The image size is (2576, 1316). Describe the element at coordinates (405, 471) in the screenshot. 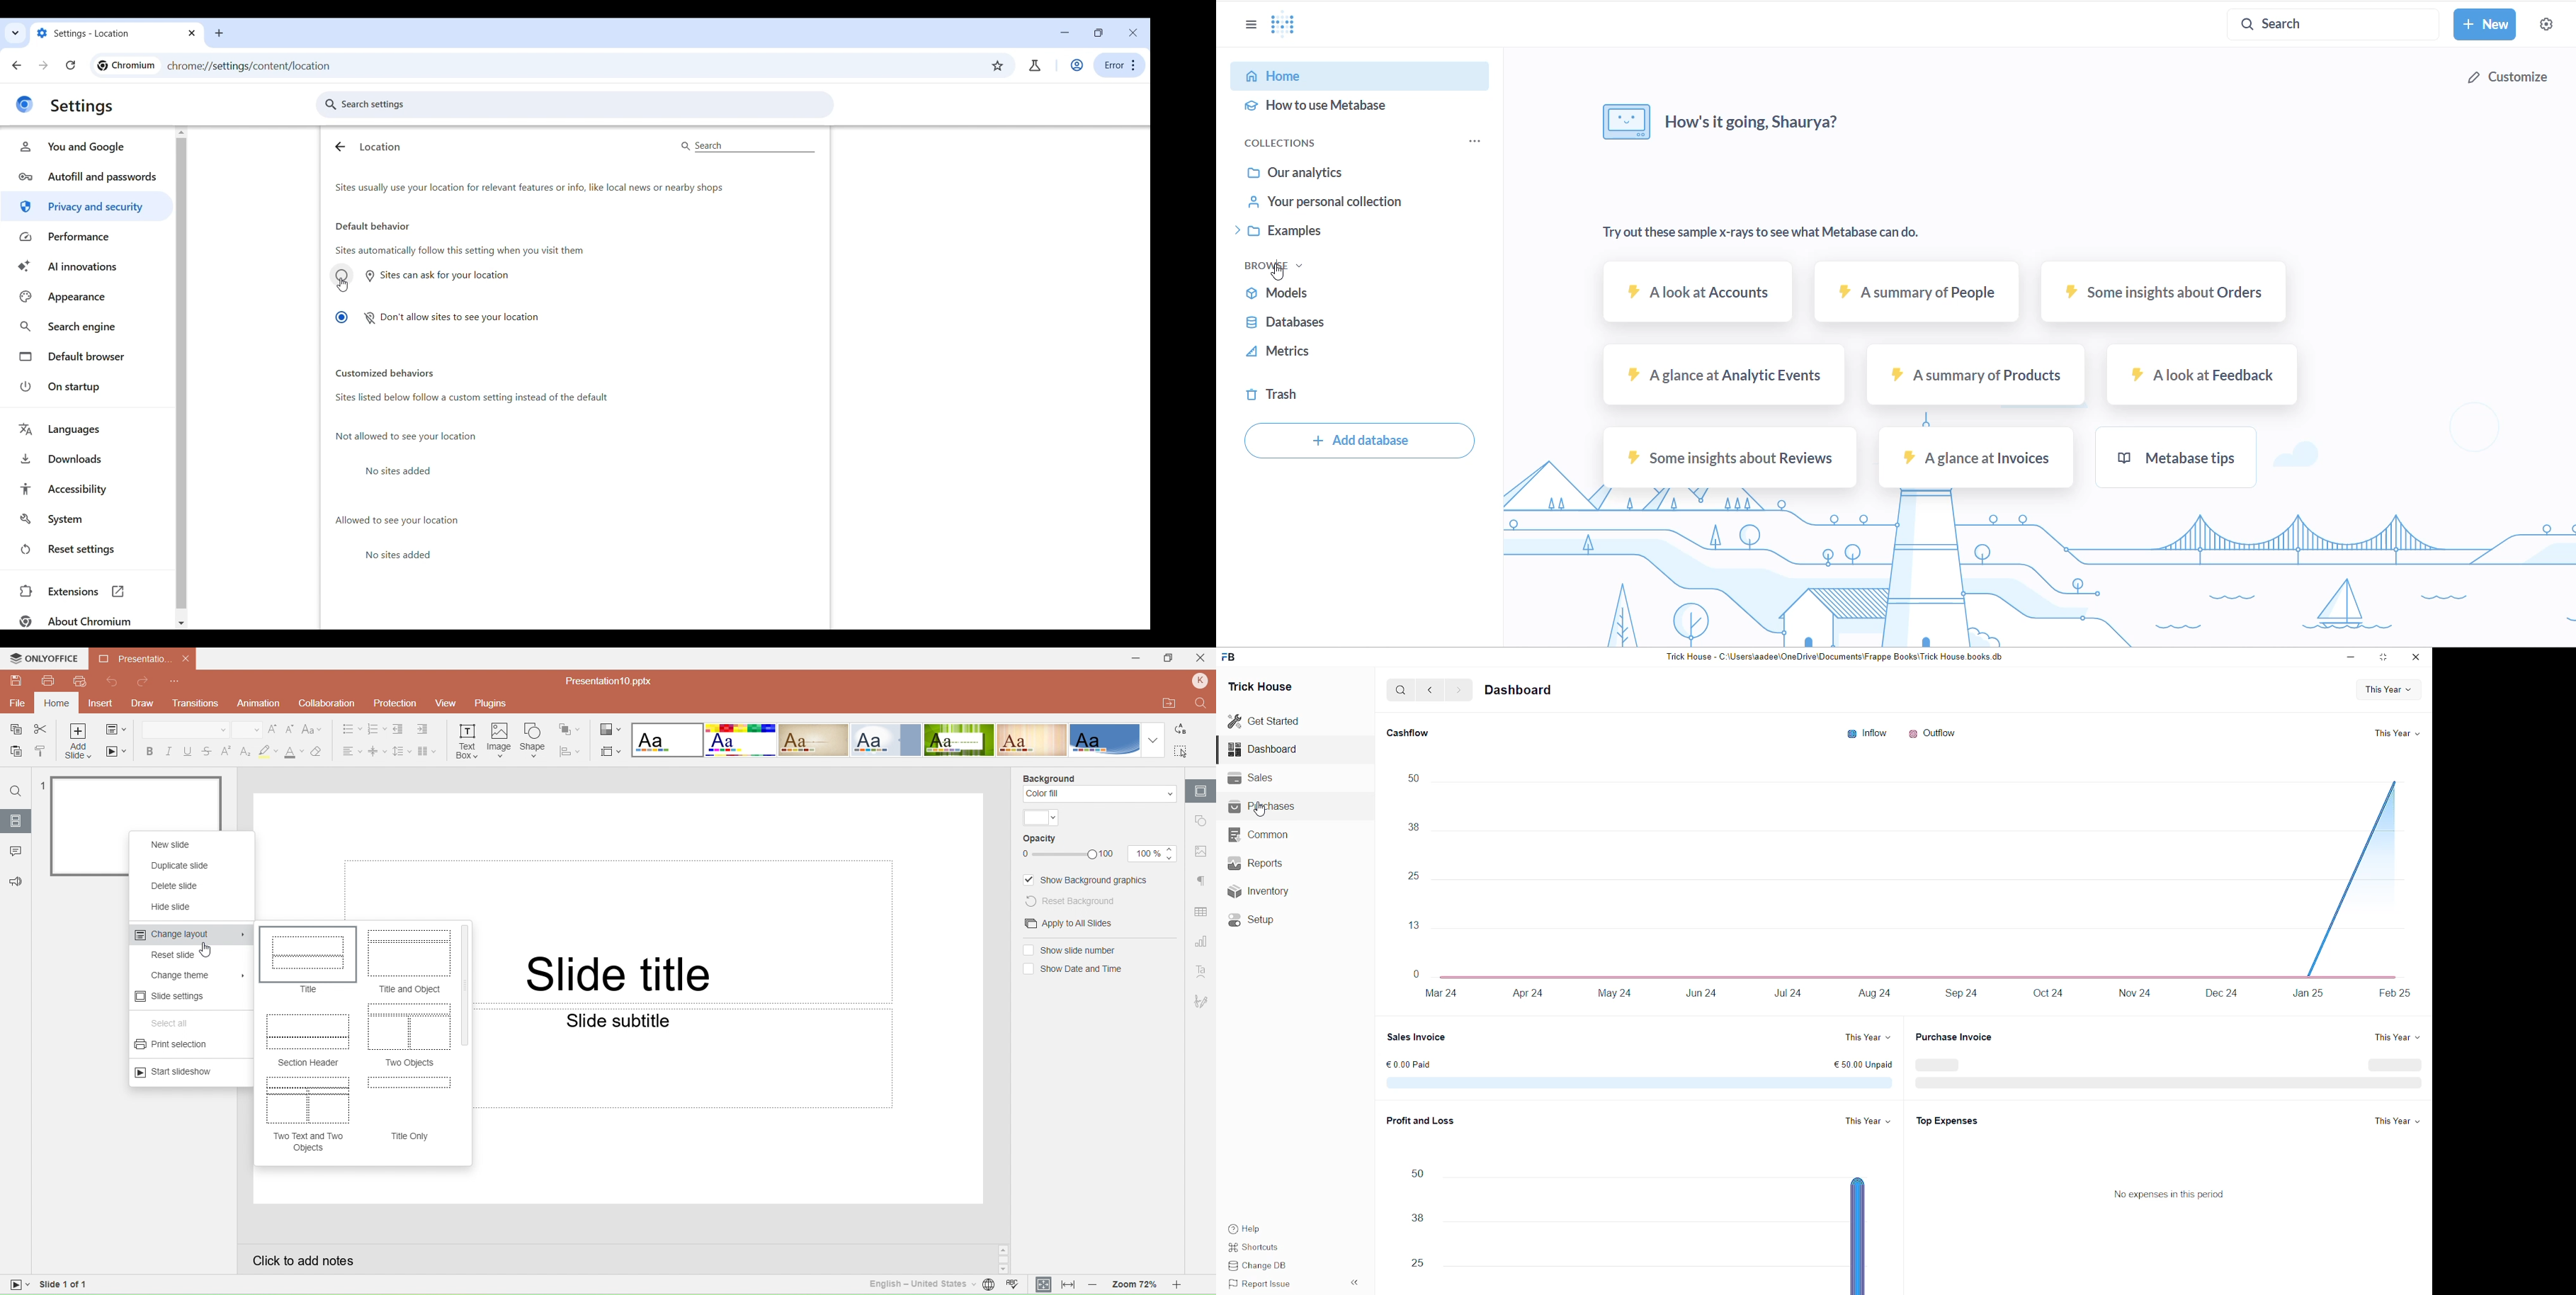

I see `No sites added` at that location.